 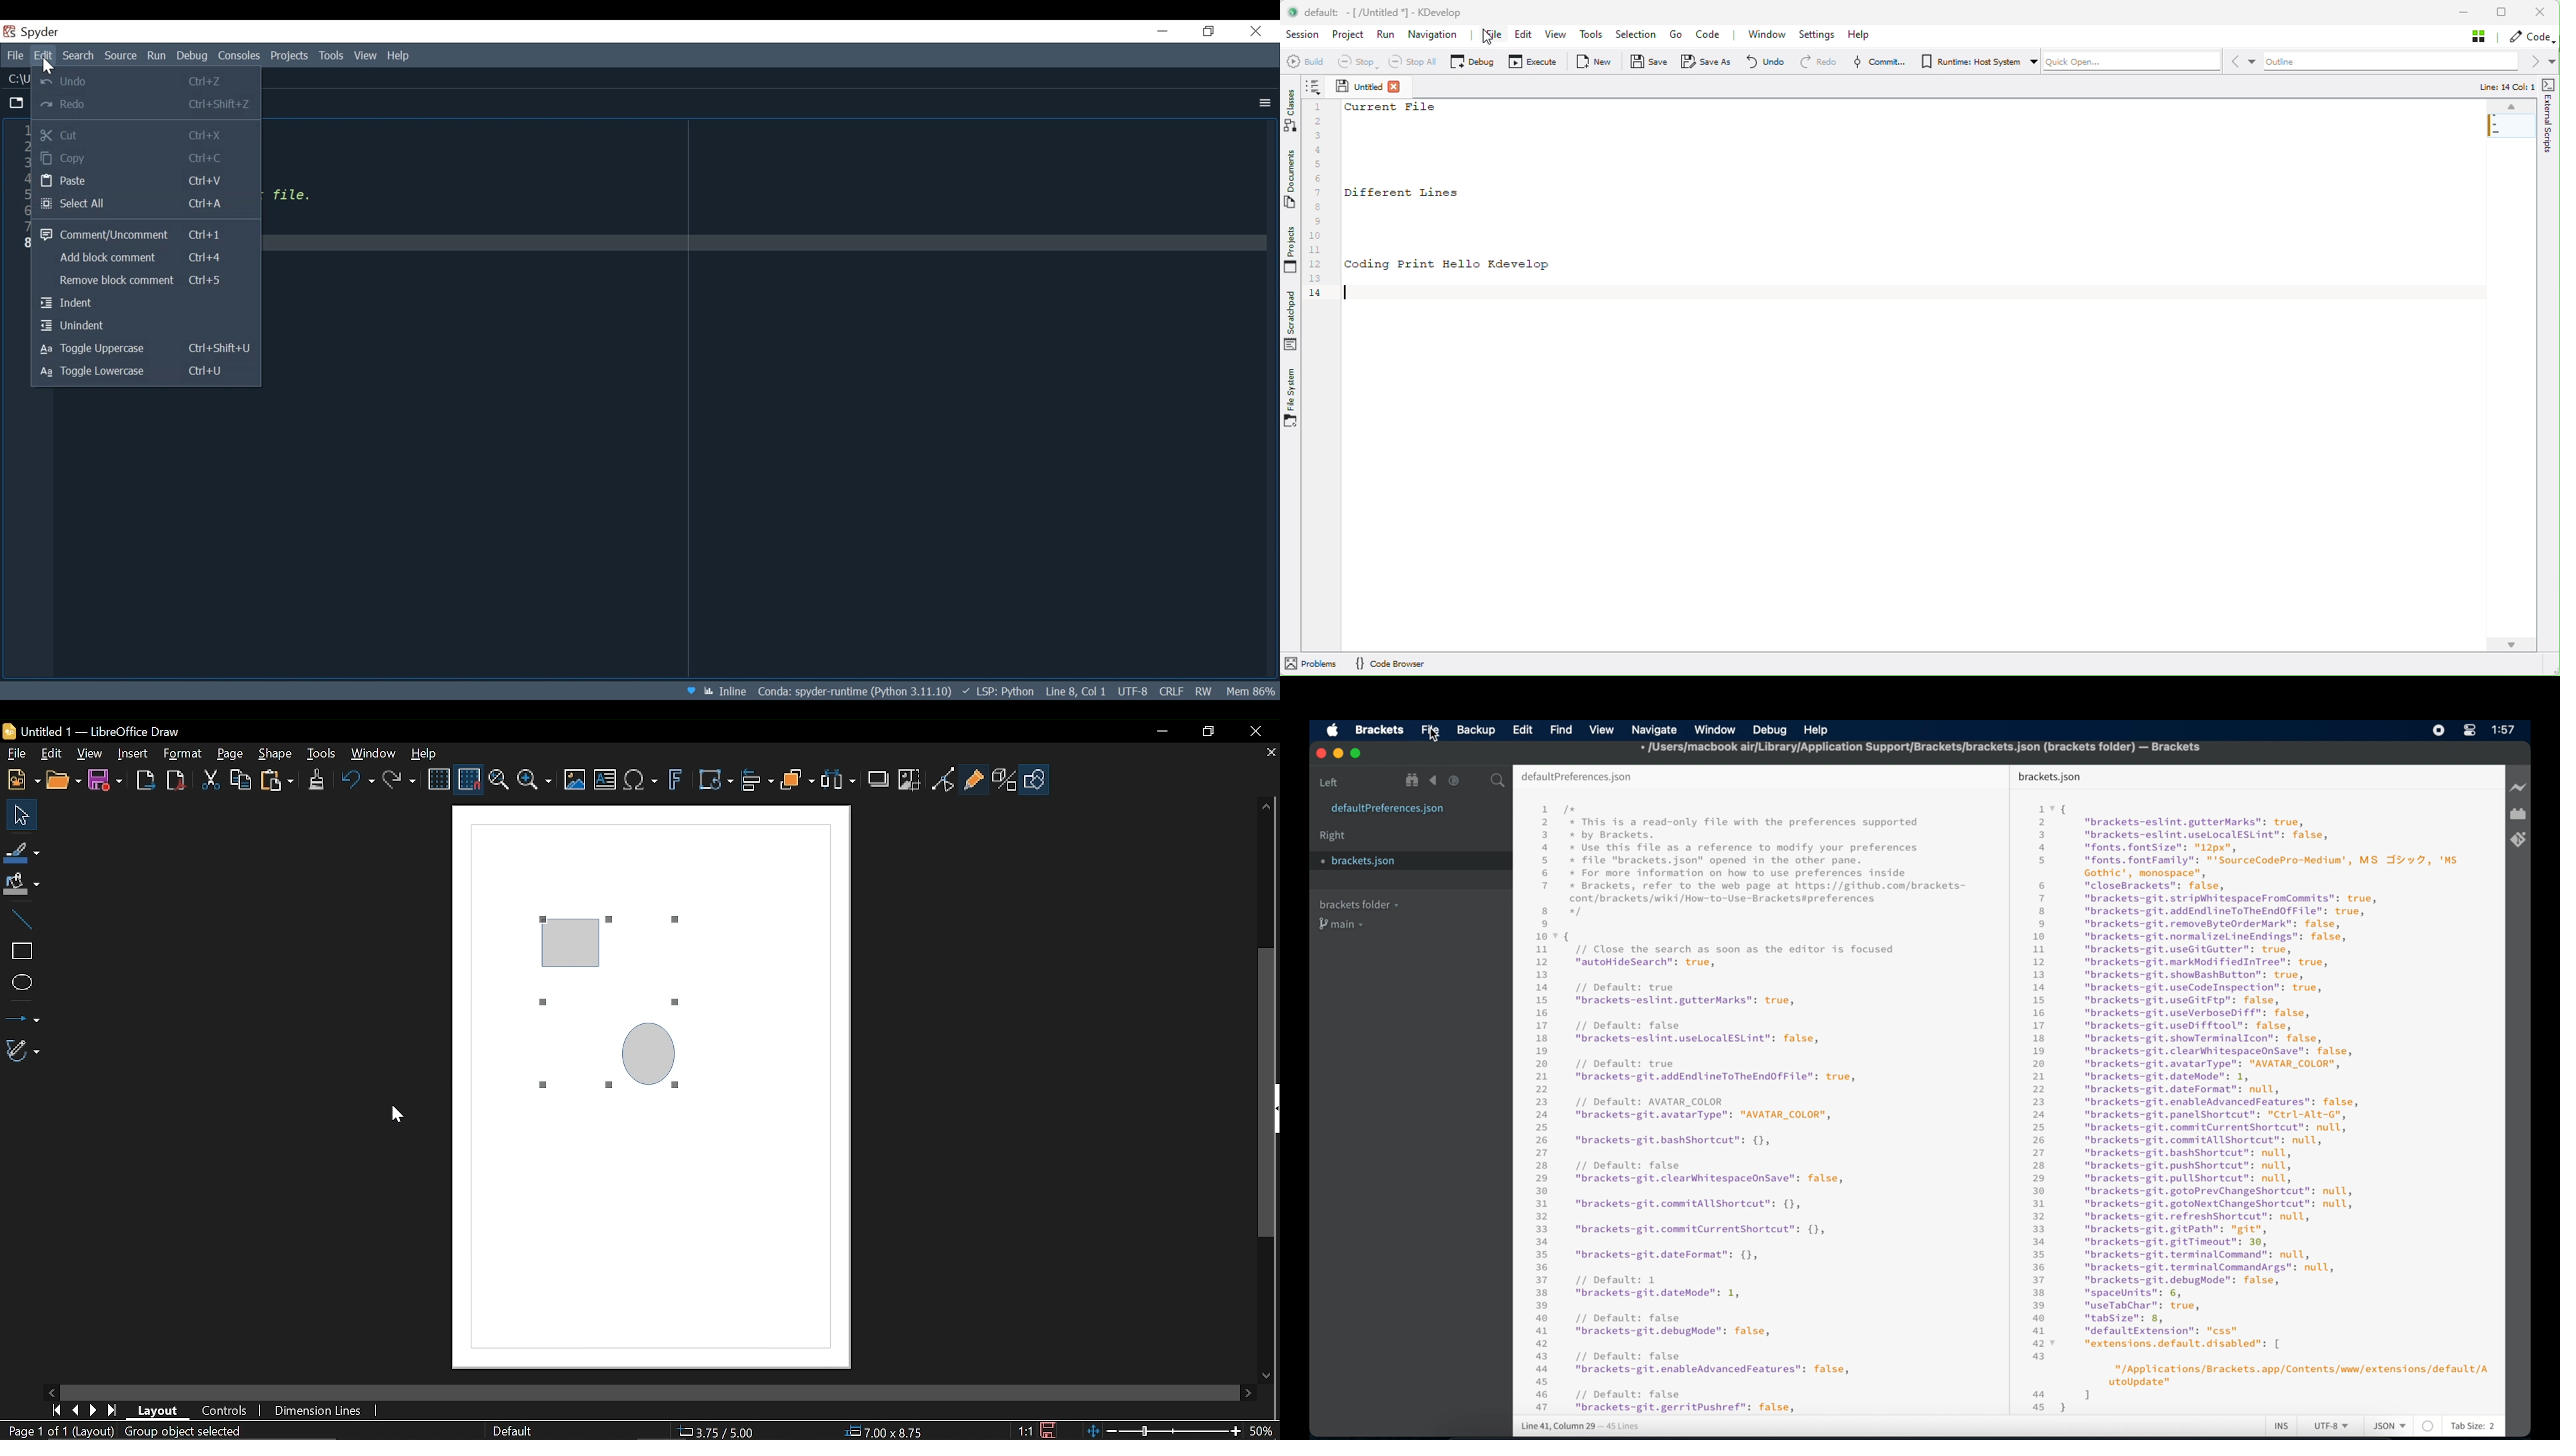 I want to click on side scroll bar, so click(x=636, y=1392).